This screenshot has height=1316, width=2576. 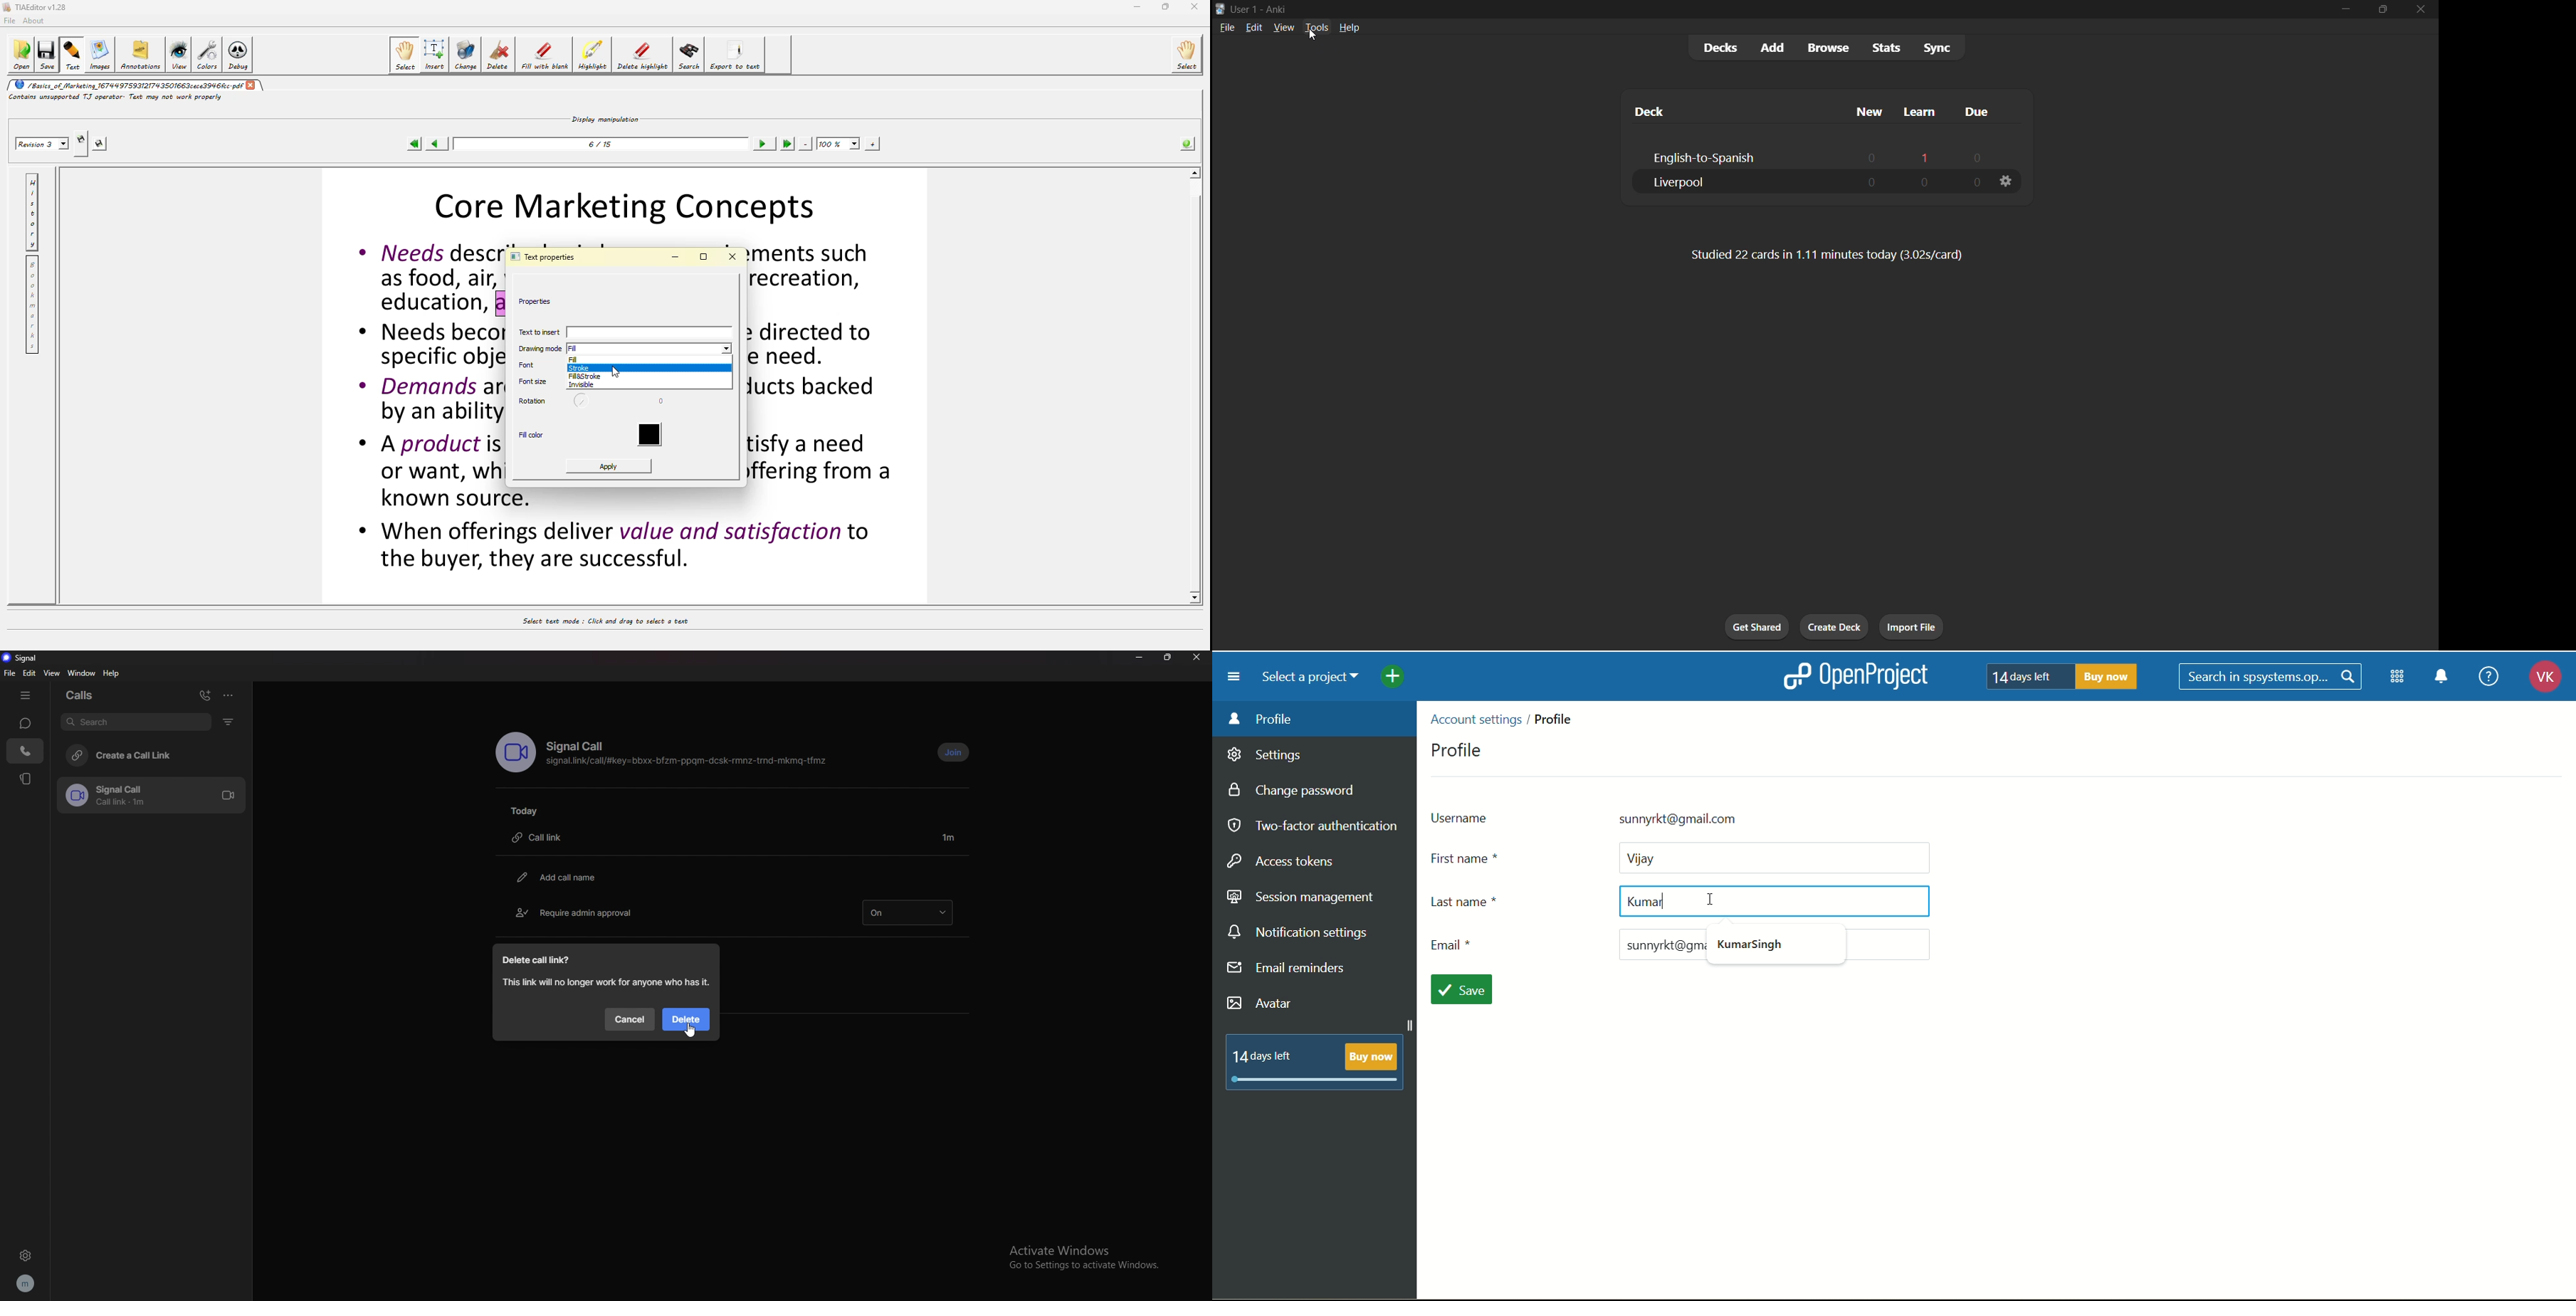 What do you see at coordinates (1739, 10) in the screenshot?
I see `title bar` at bounding box center [1739, 10].